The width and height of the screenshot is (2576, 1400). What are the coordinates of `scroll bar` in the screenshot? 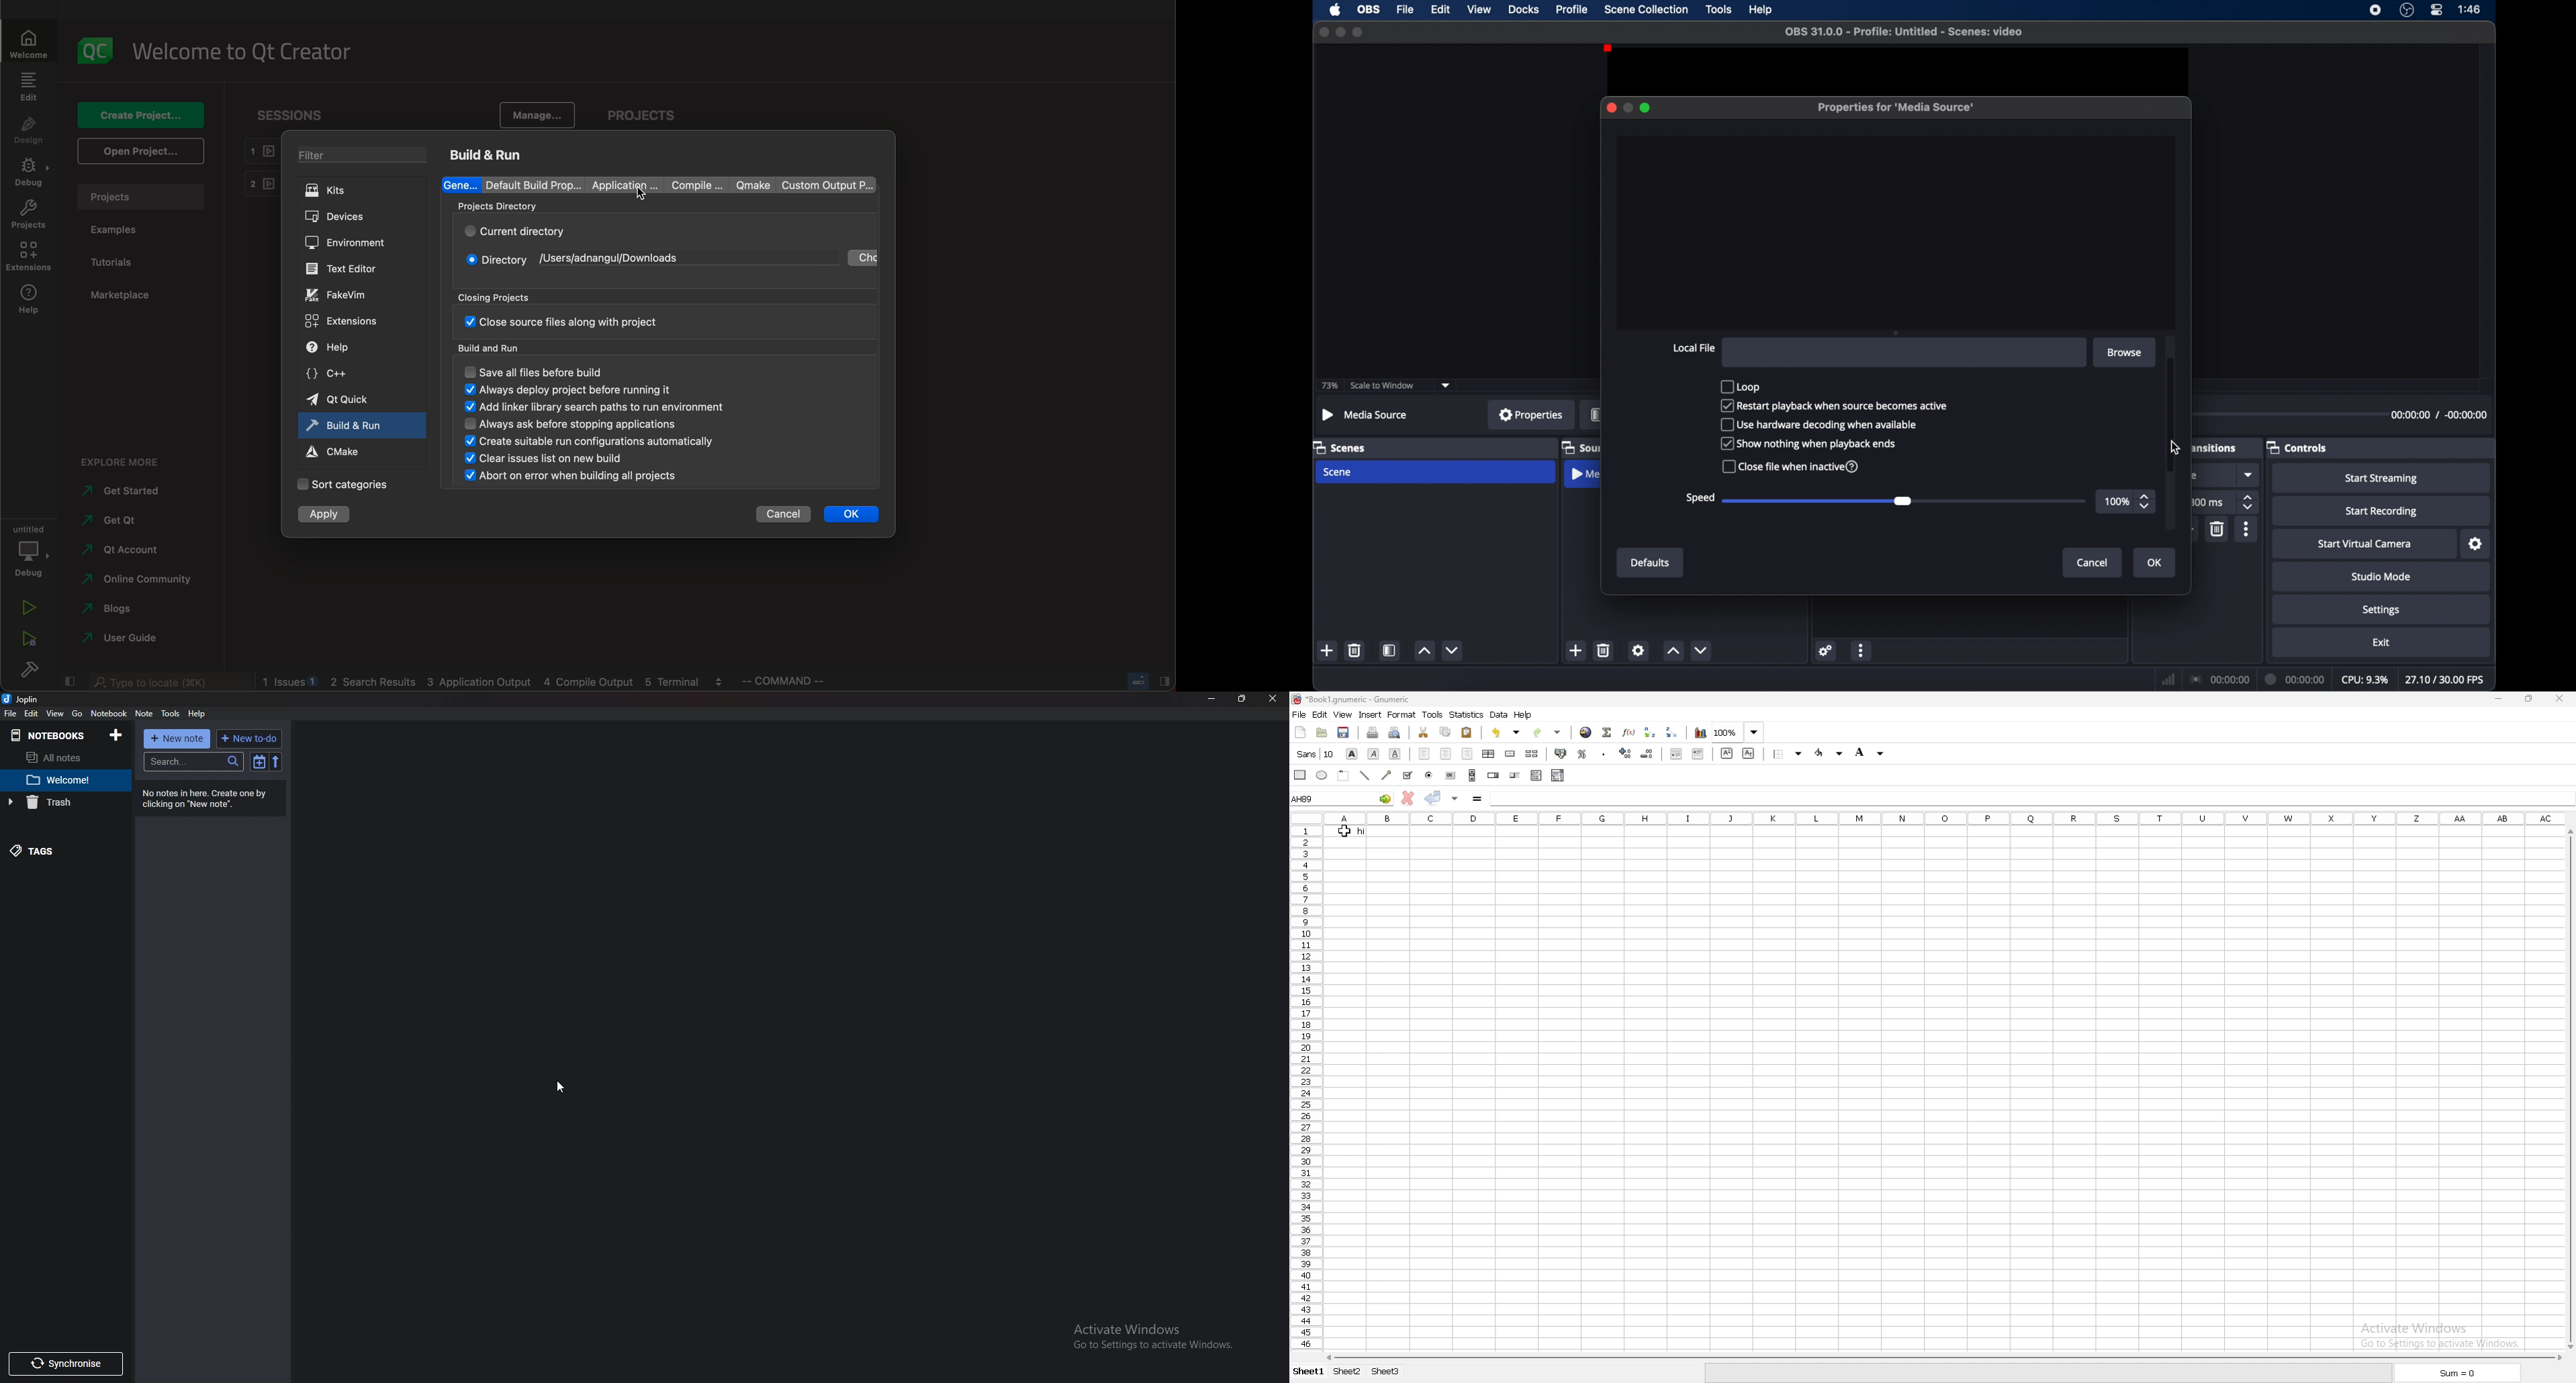 It's located at (1943, 1356).